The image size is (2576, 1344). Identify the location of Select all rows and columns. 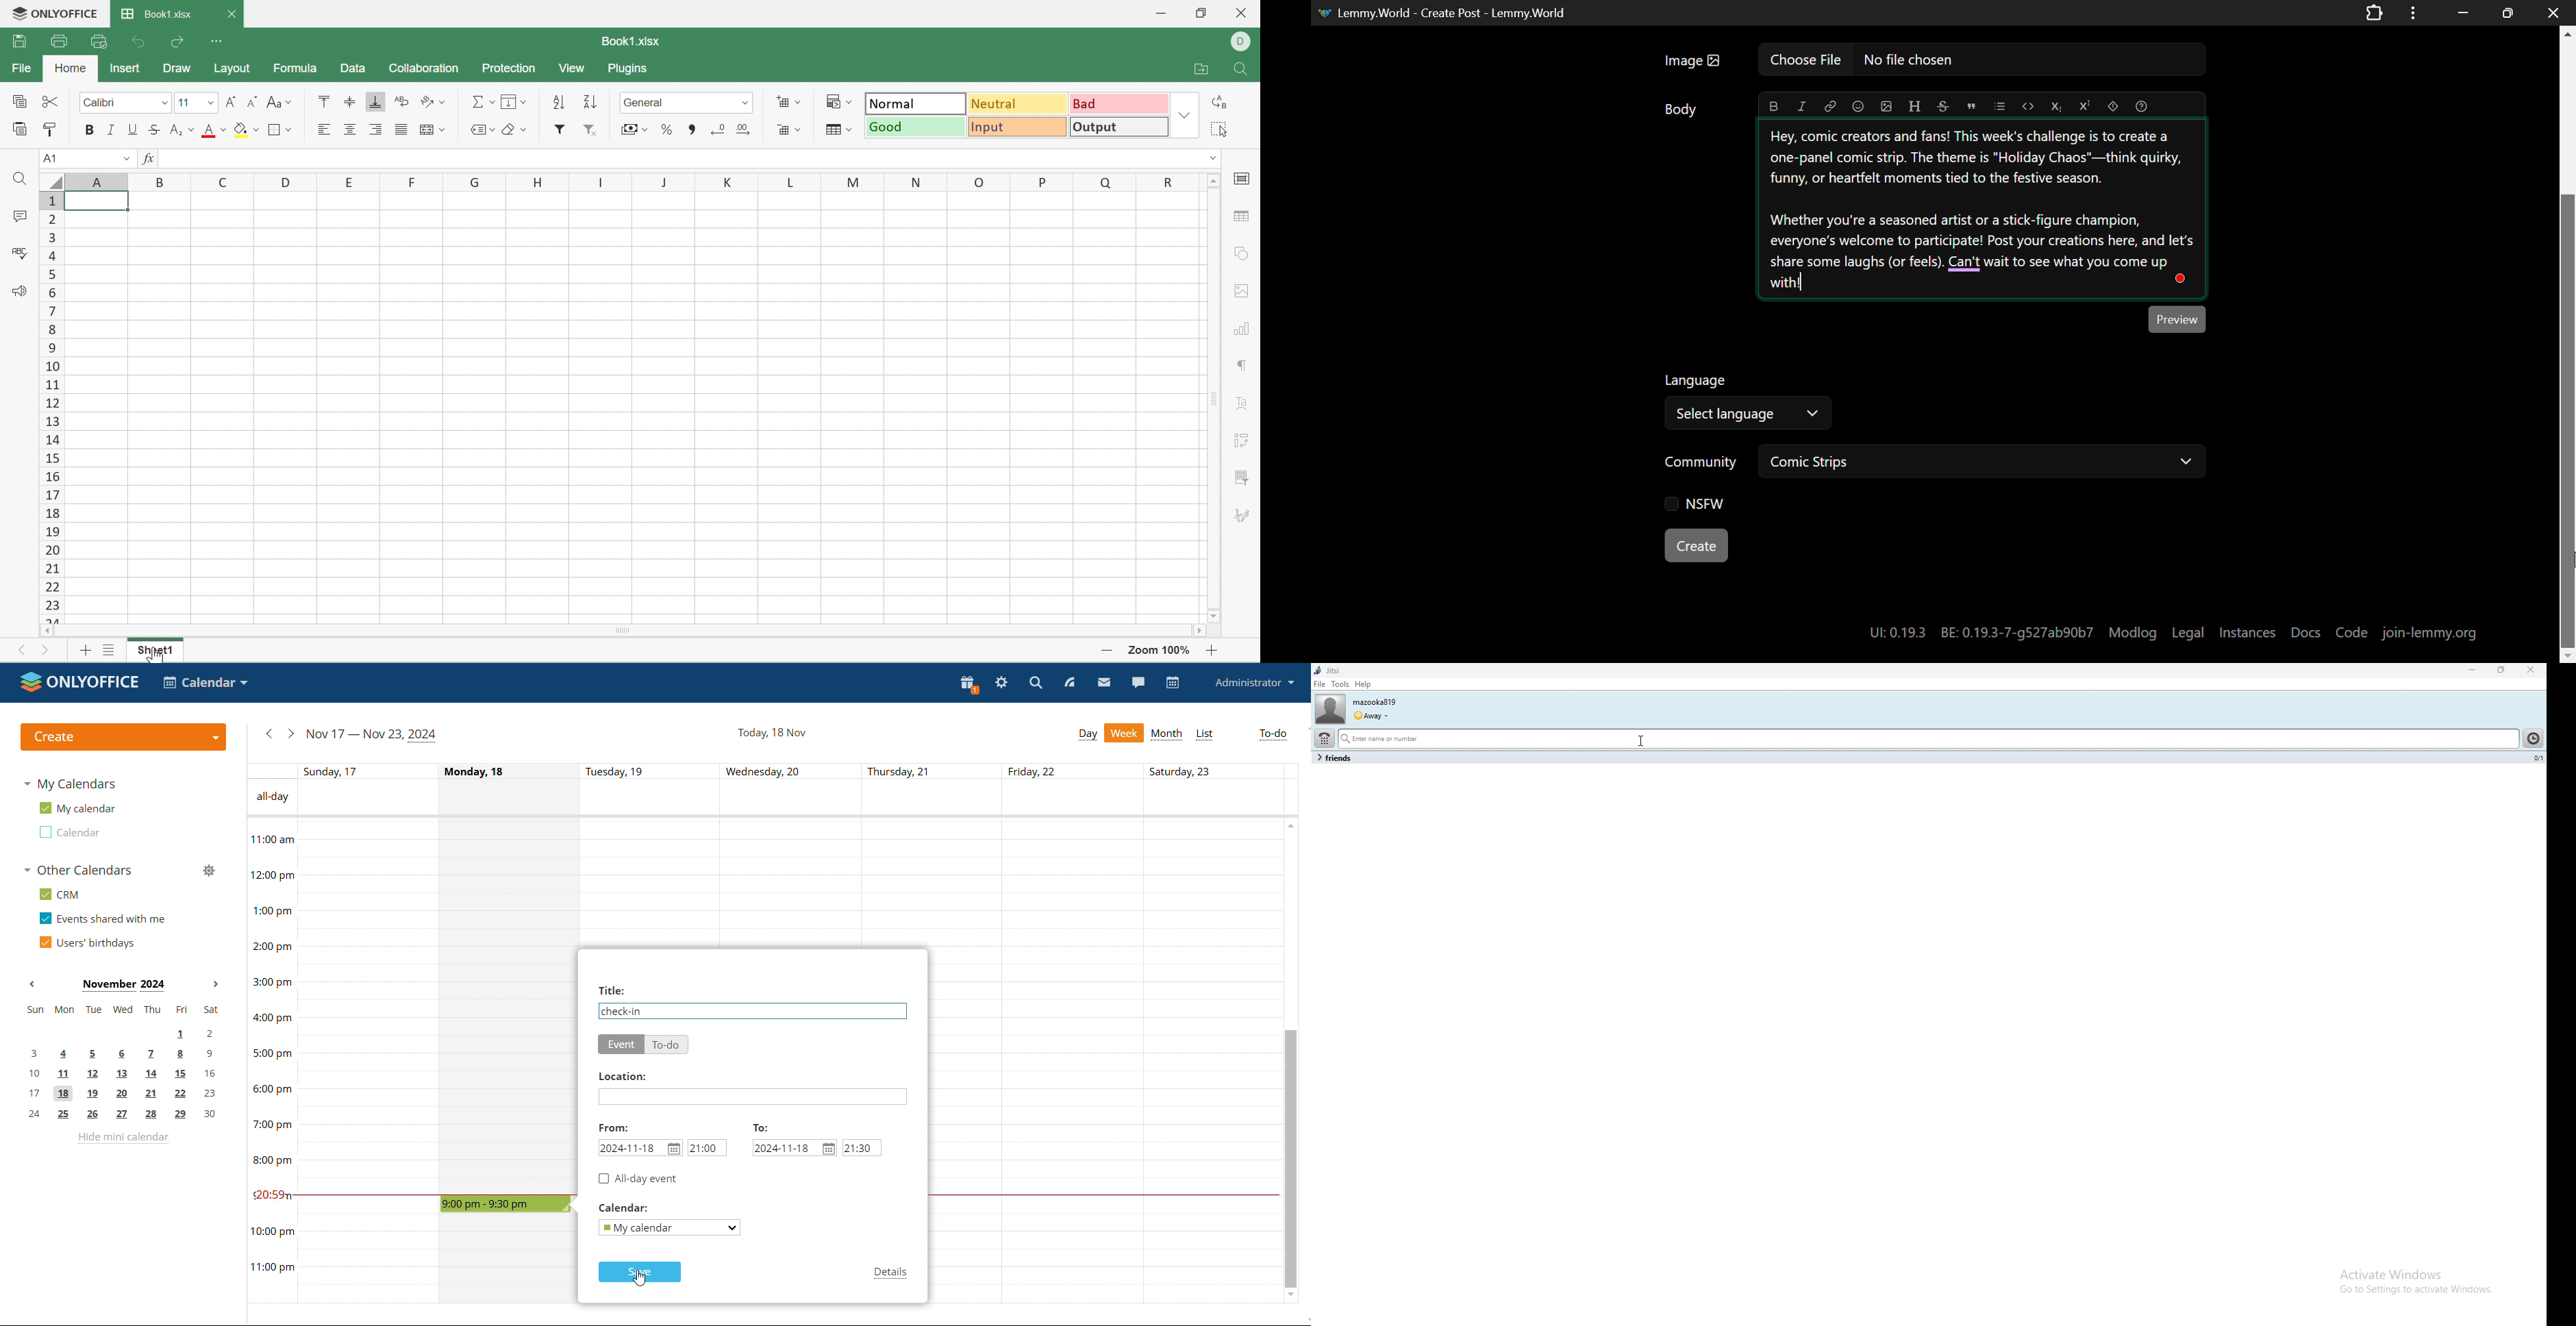
(48, 180).